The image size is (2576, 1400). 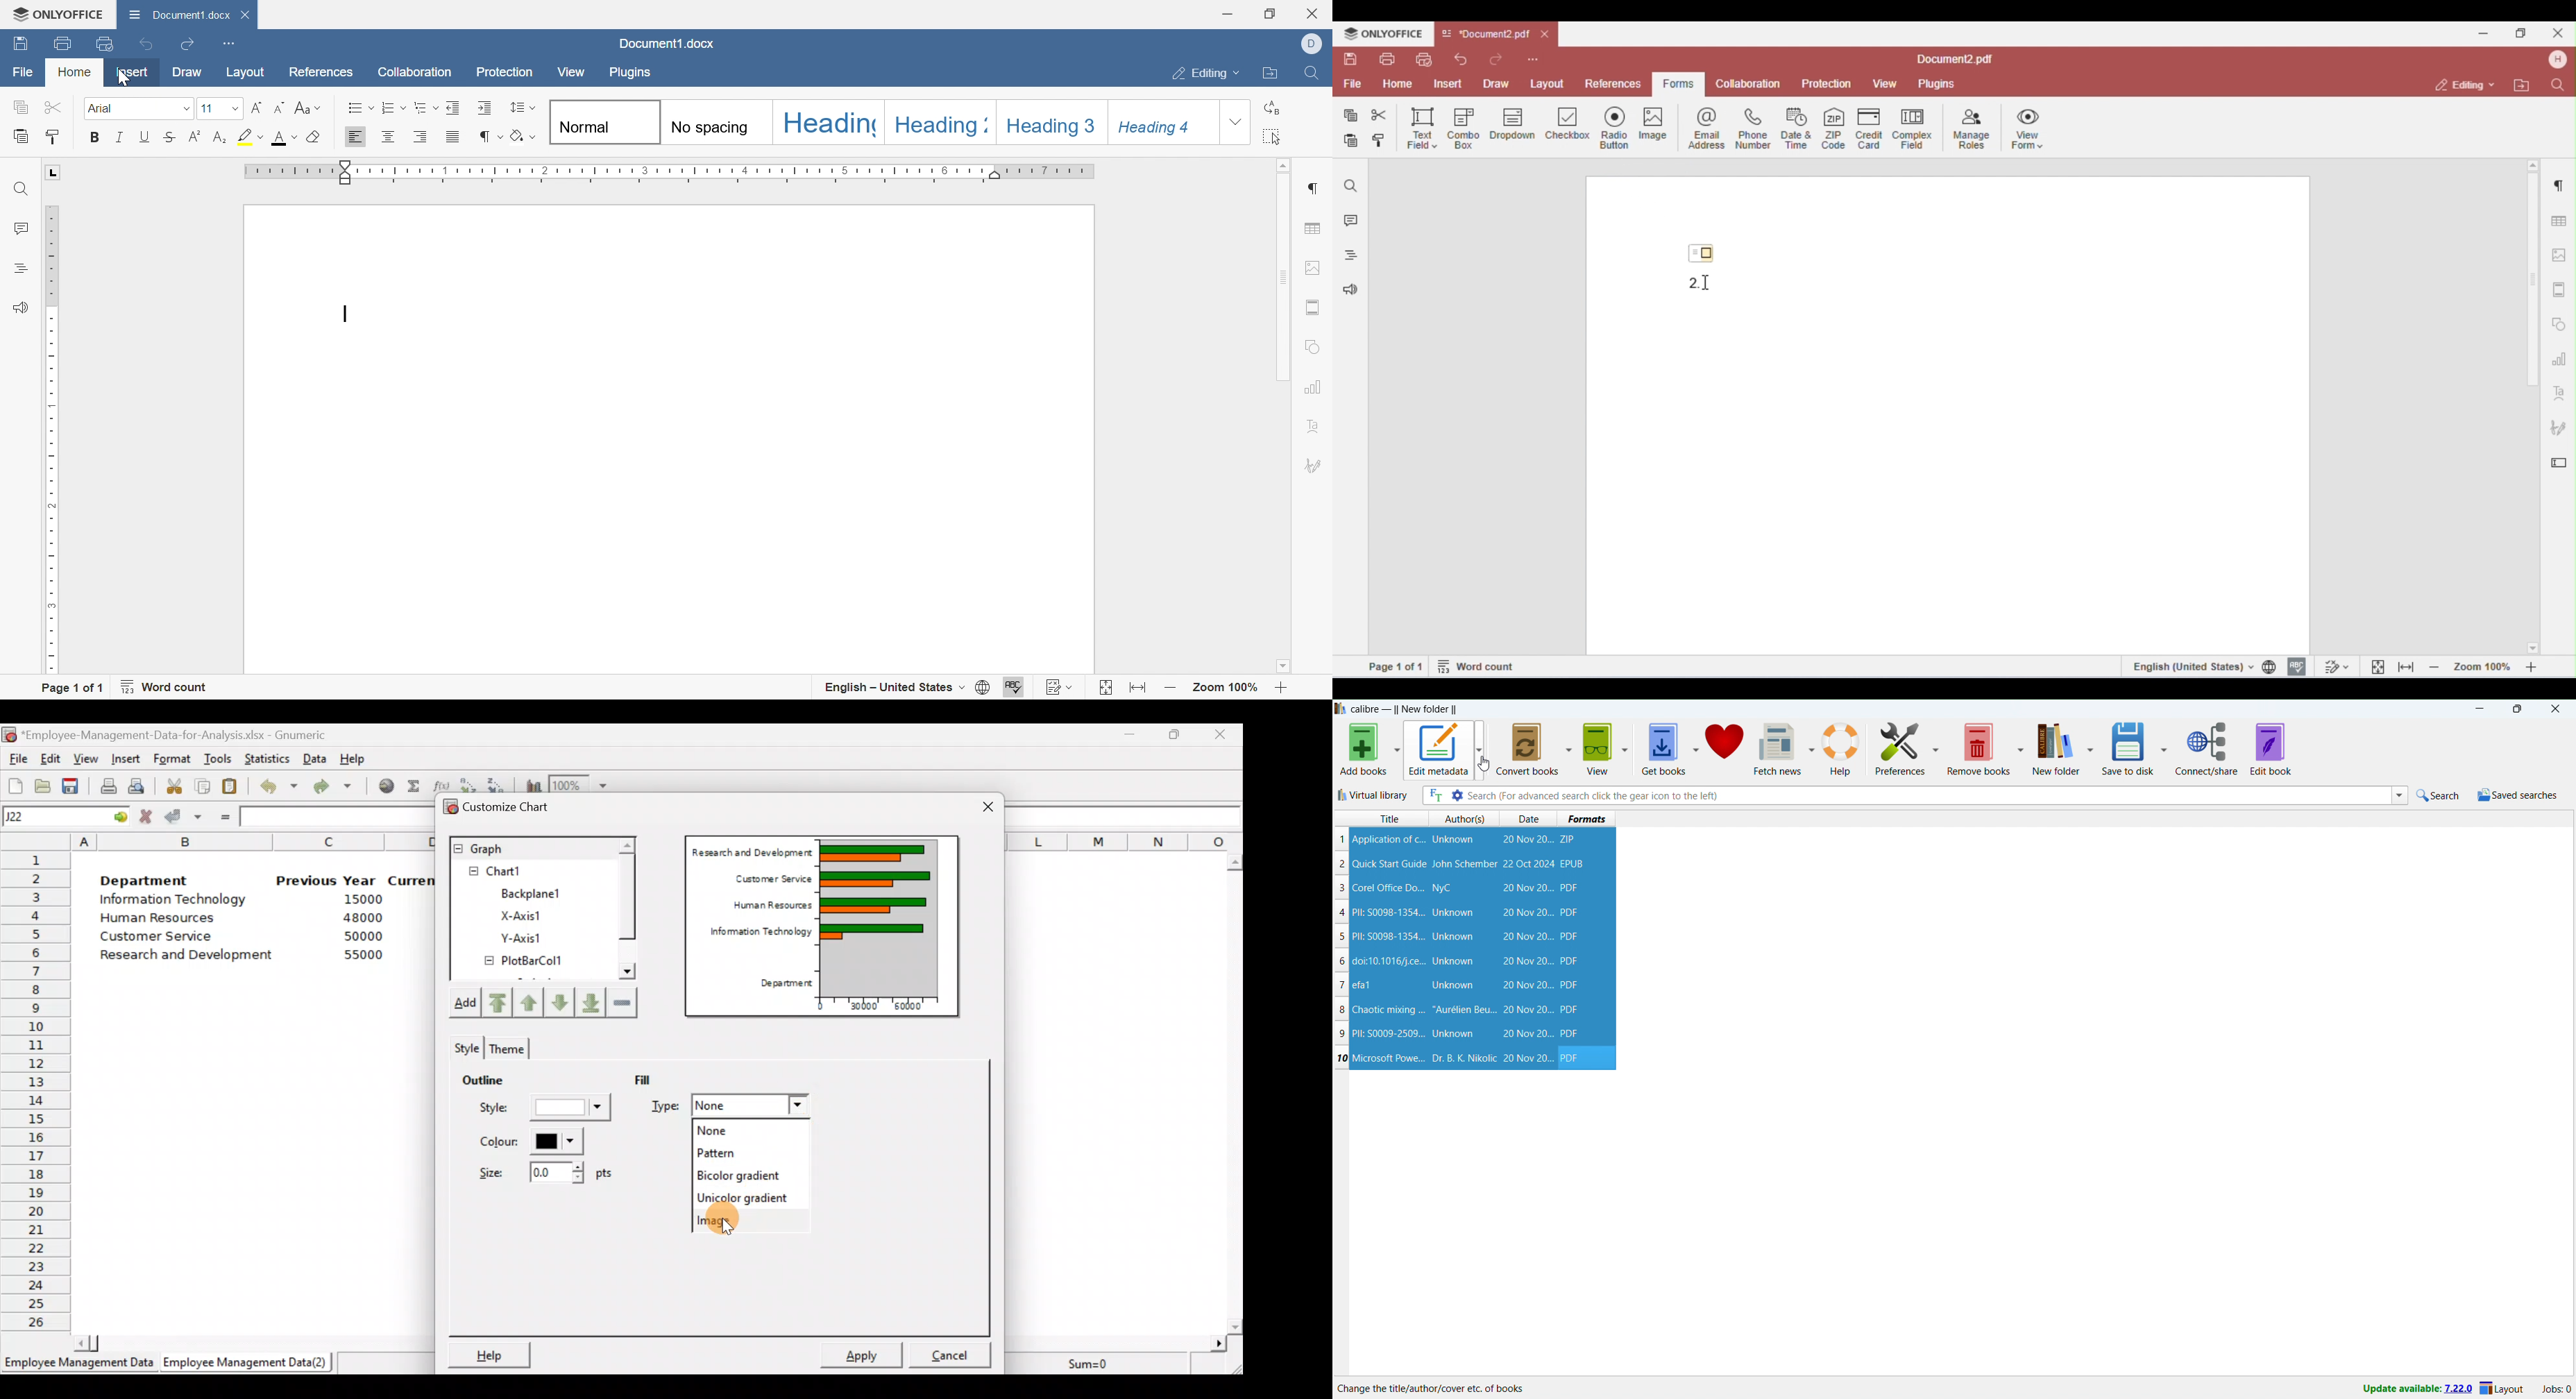 What do you see at coordinates (540, 1176) in the screenshot?
I see `Size` at bounding box center [540, 1176].